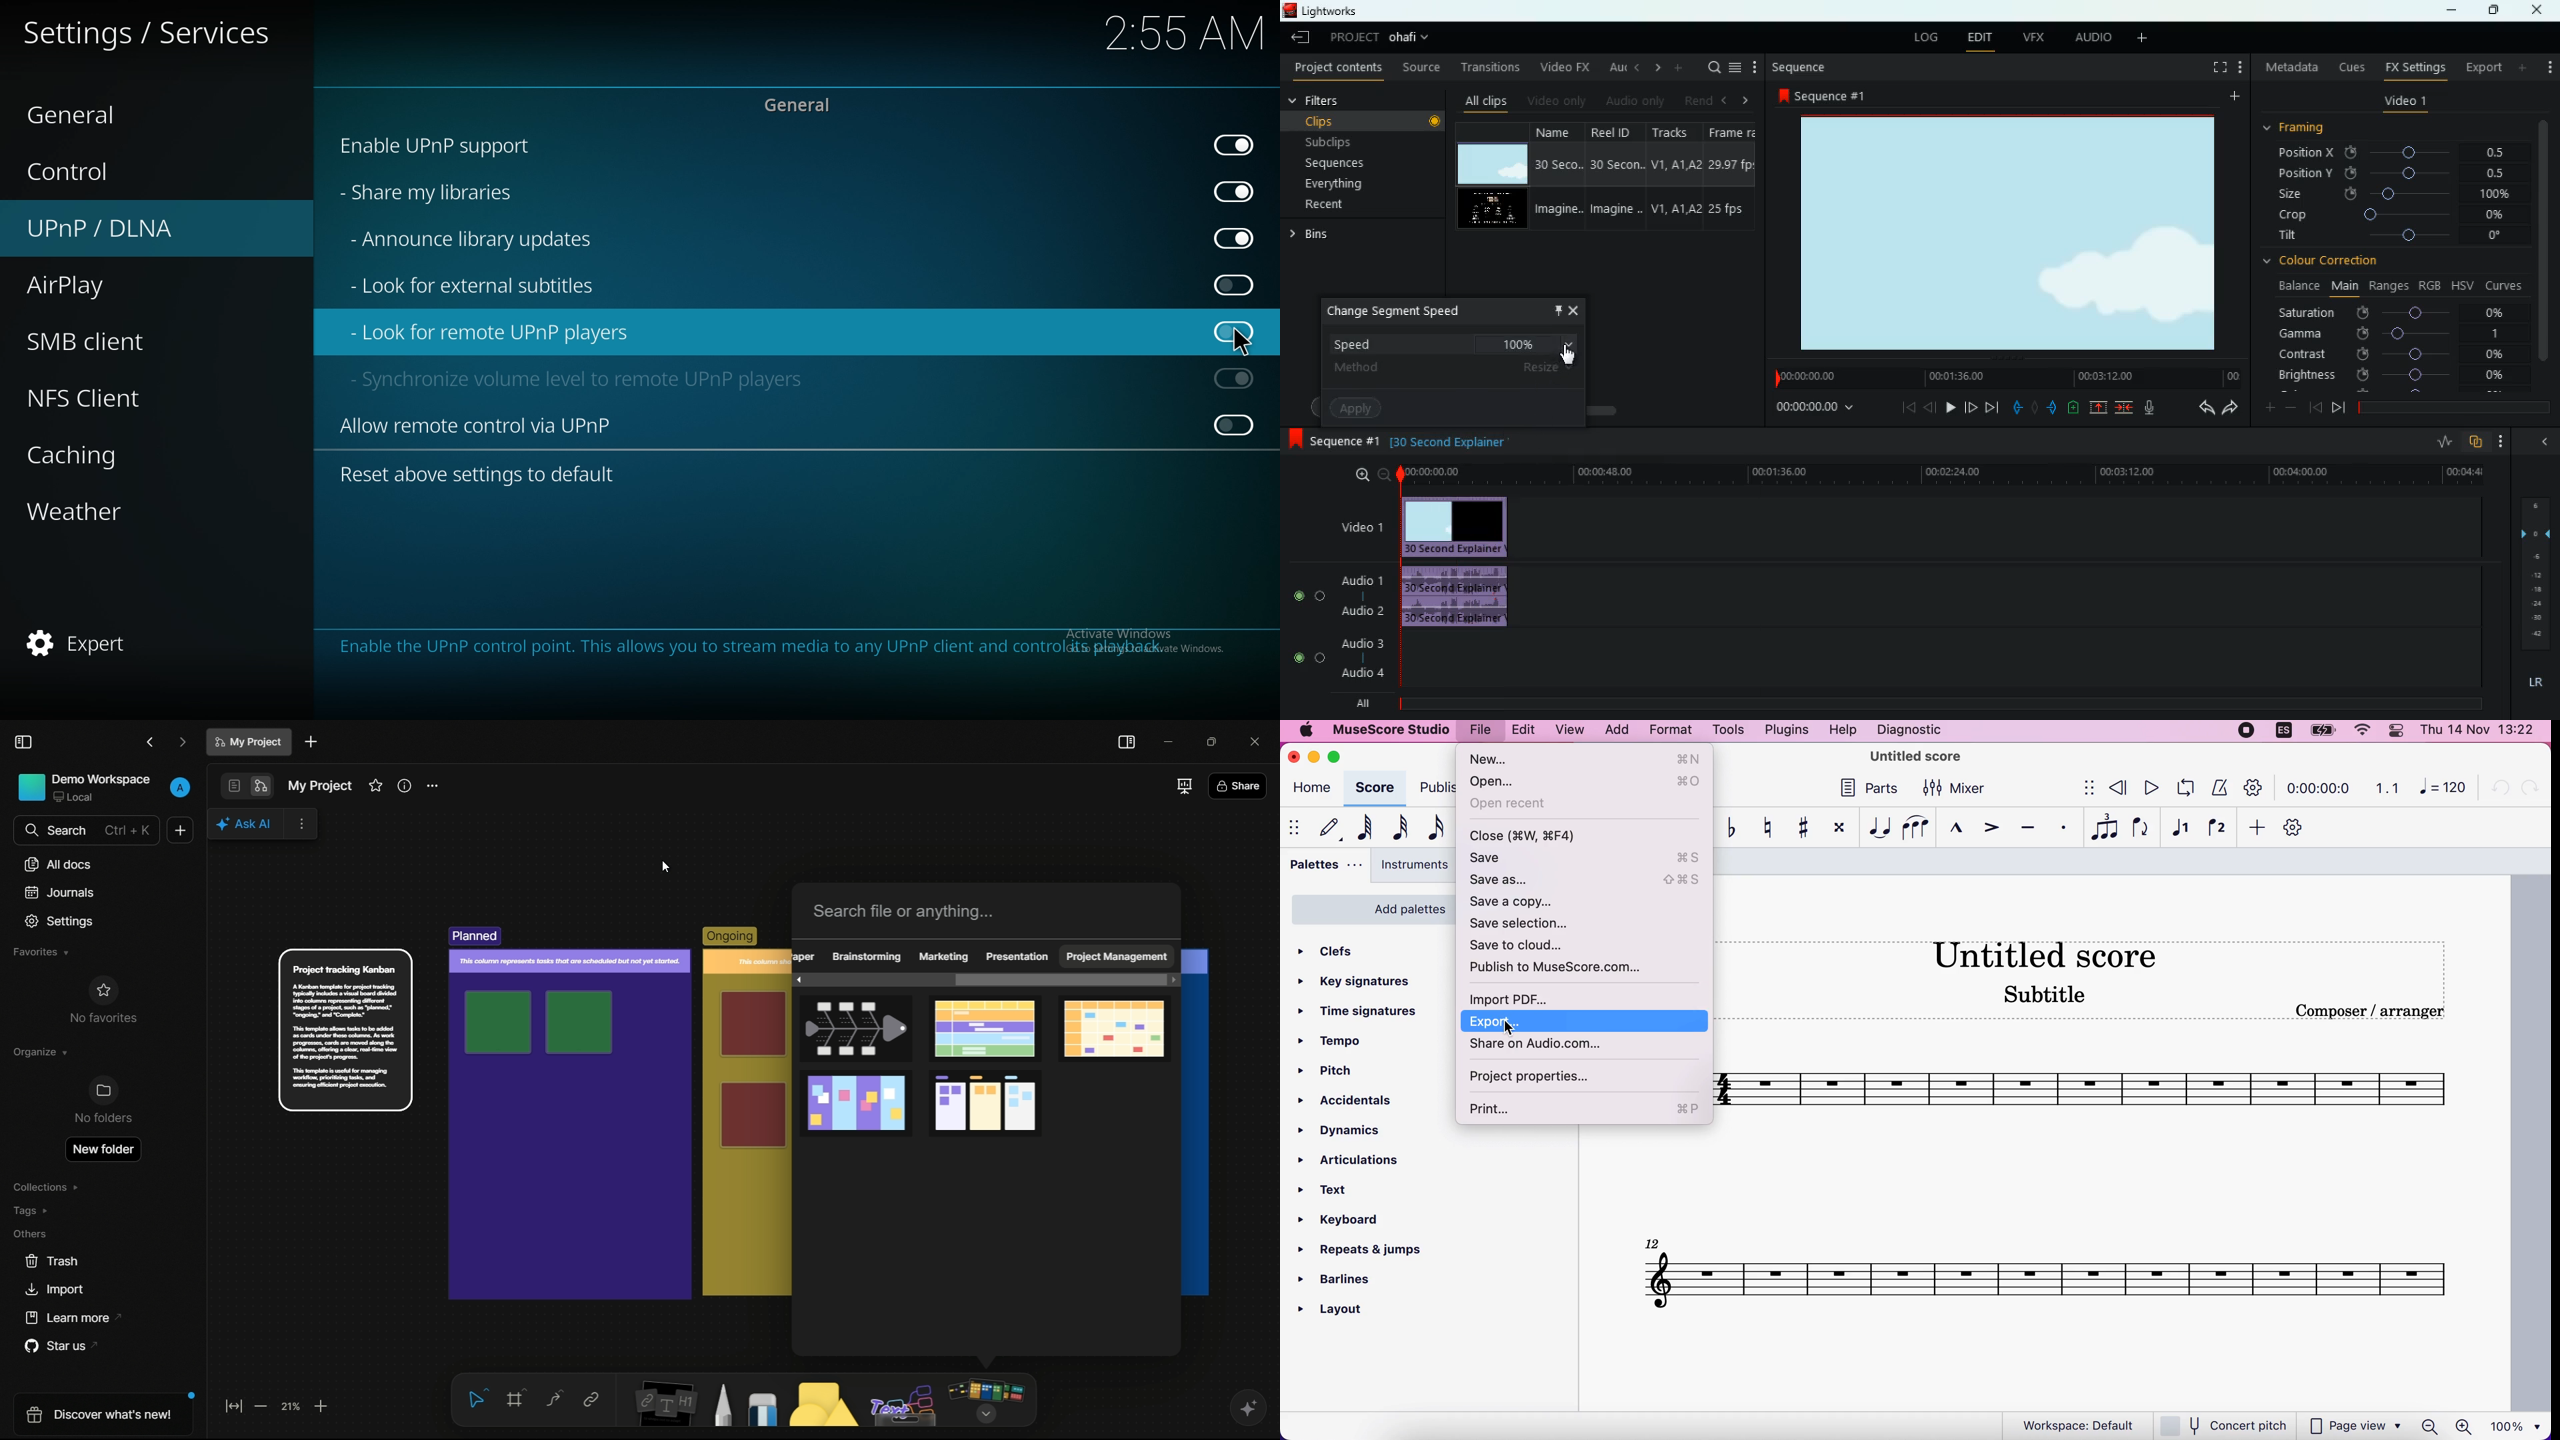 This screenshot has height=1456, width=2576. I want to click on nfs client, so click(93, 400).